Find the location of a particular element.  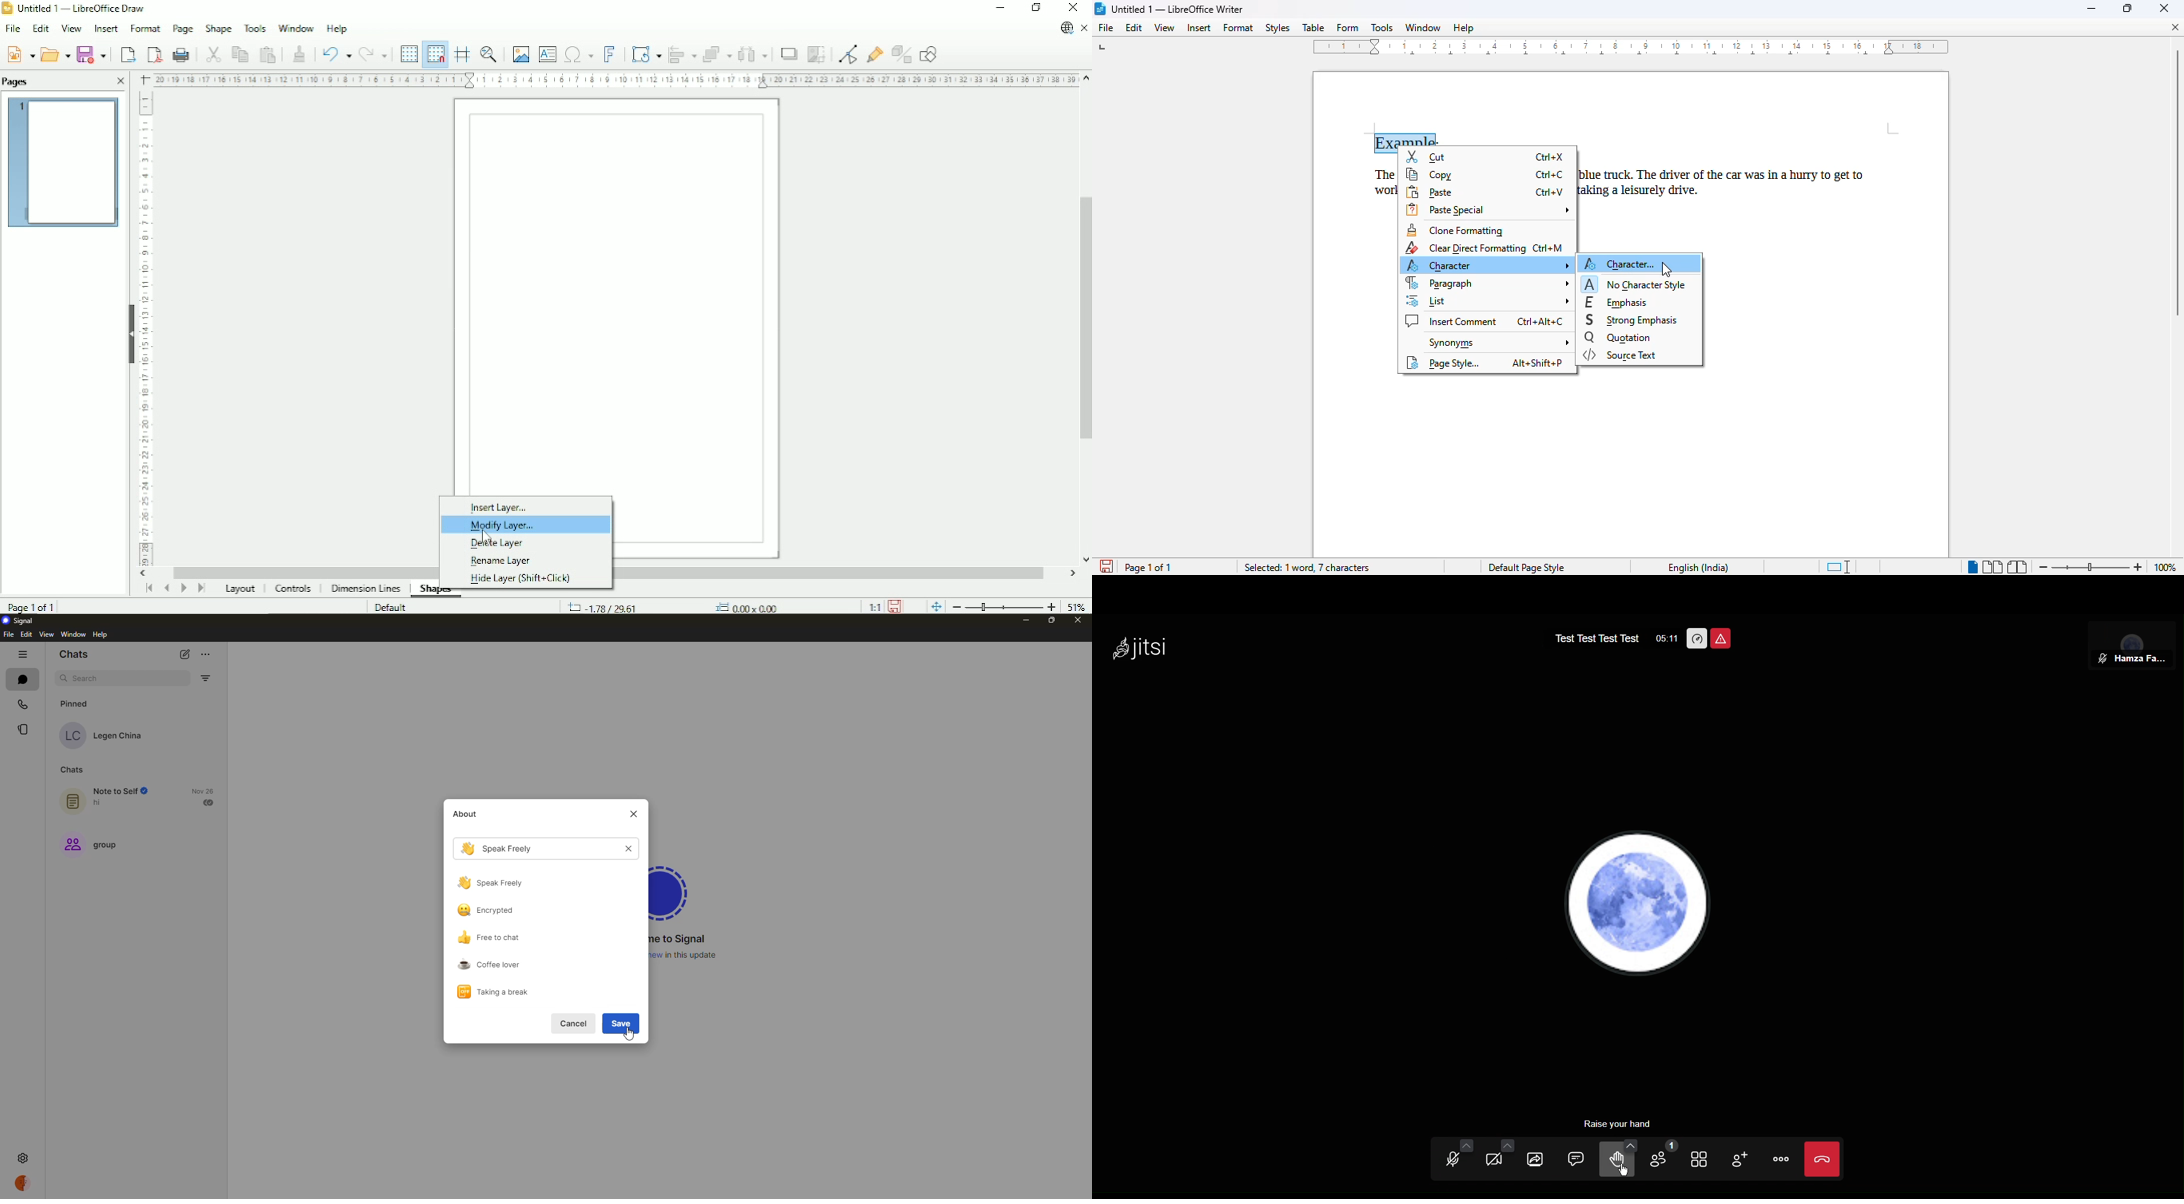

Share Screen is located at coordinates (1542, 1157).